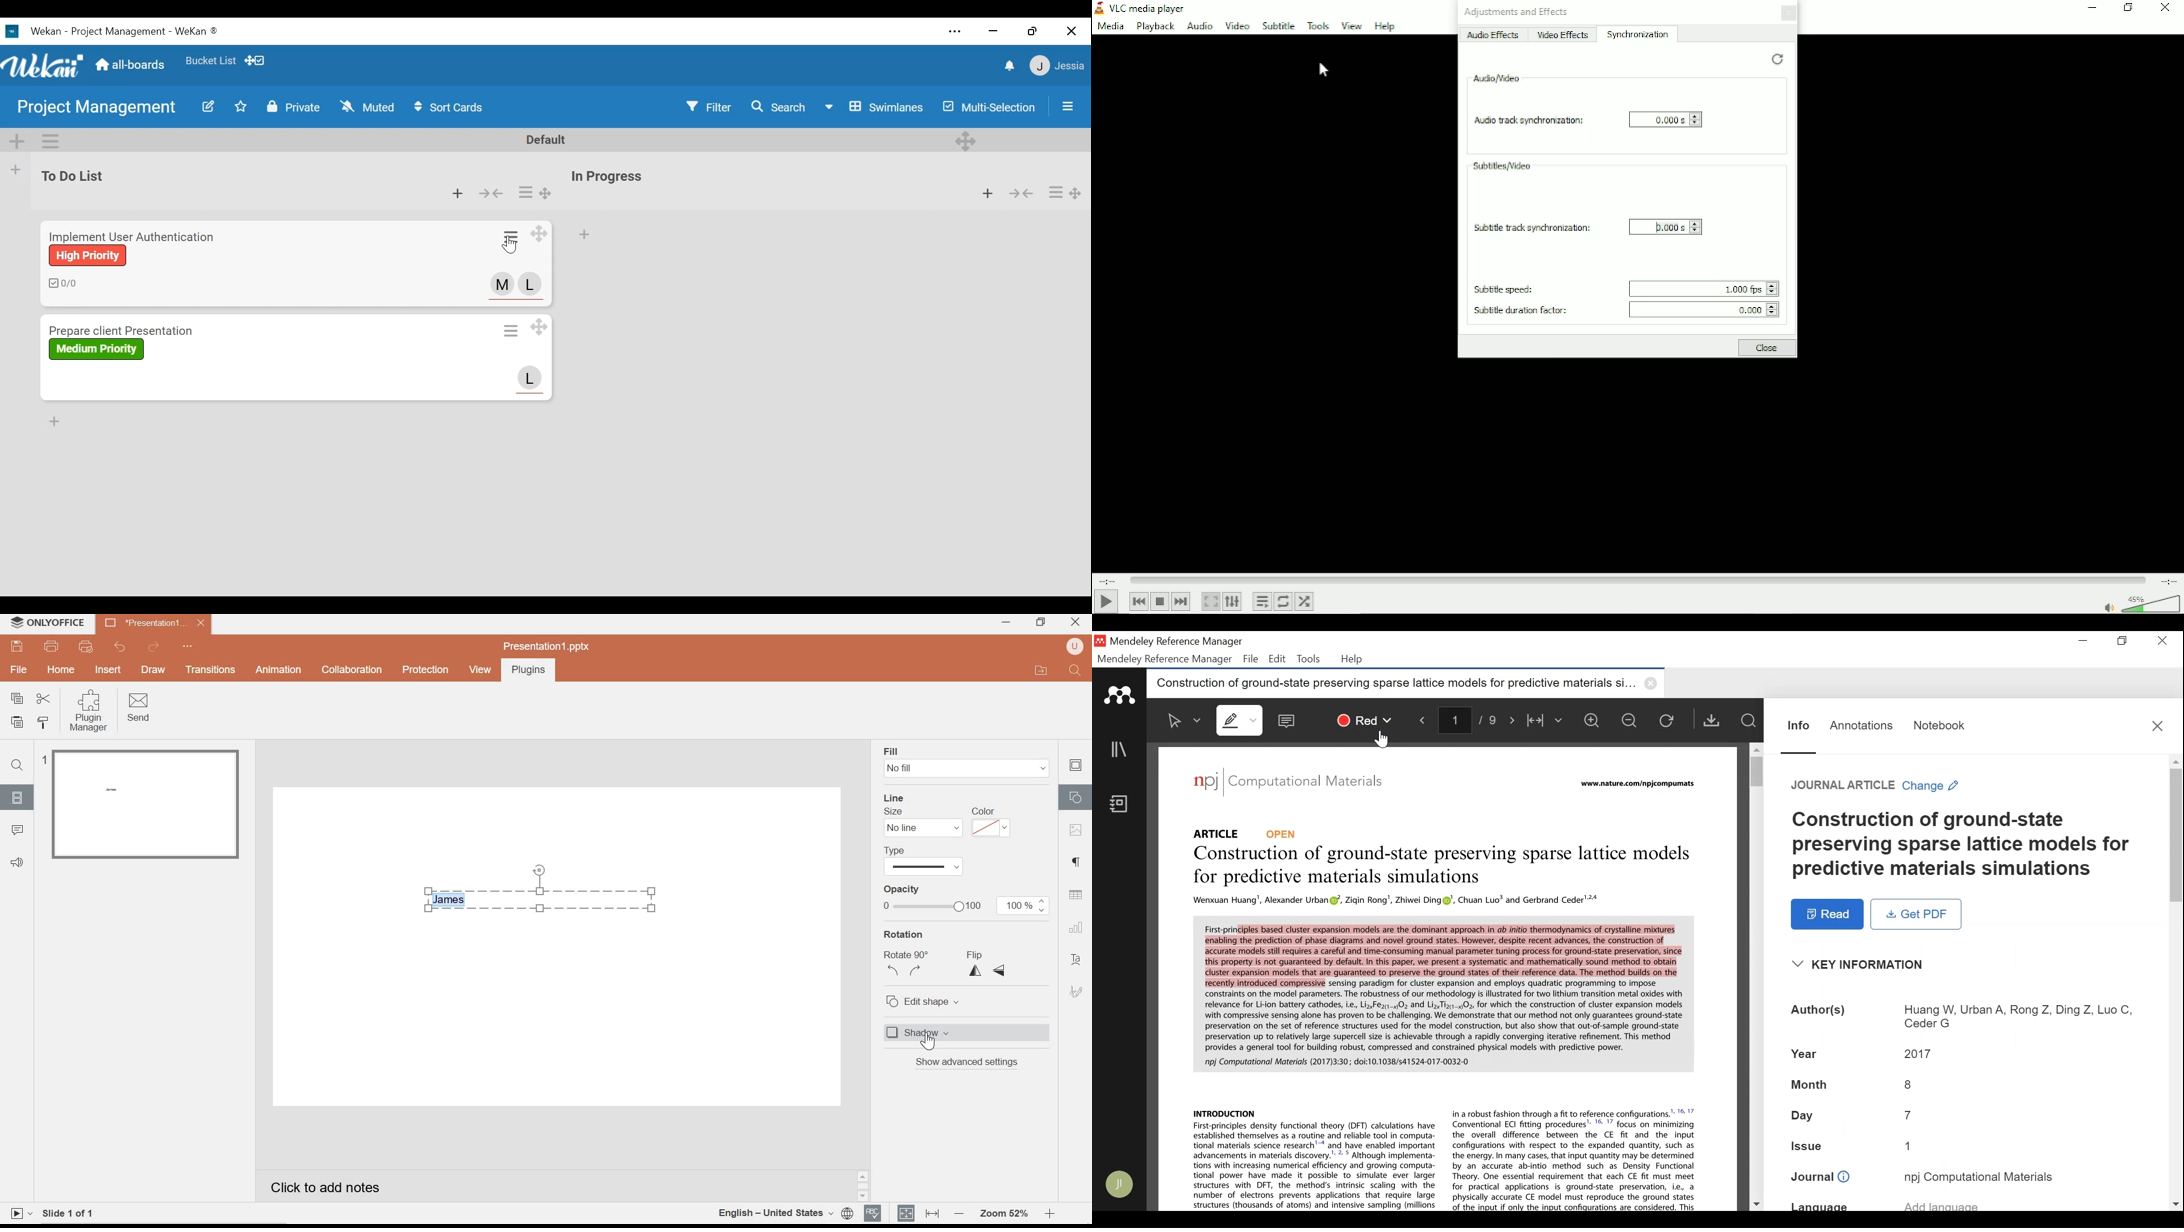 This screenshot has height=1232, width=2184. Describe the element at coordinates (1076, 765) in the screenshot. I see `slide settings` at that location.